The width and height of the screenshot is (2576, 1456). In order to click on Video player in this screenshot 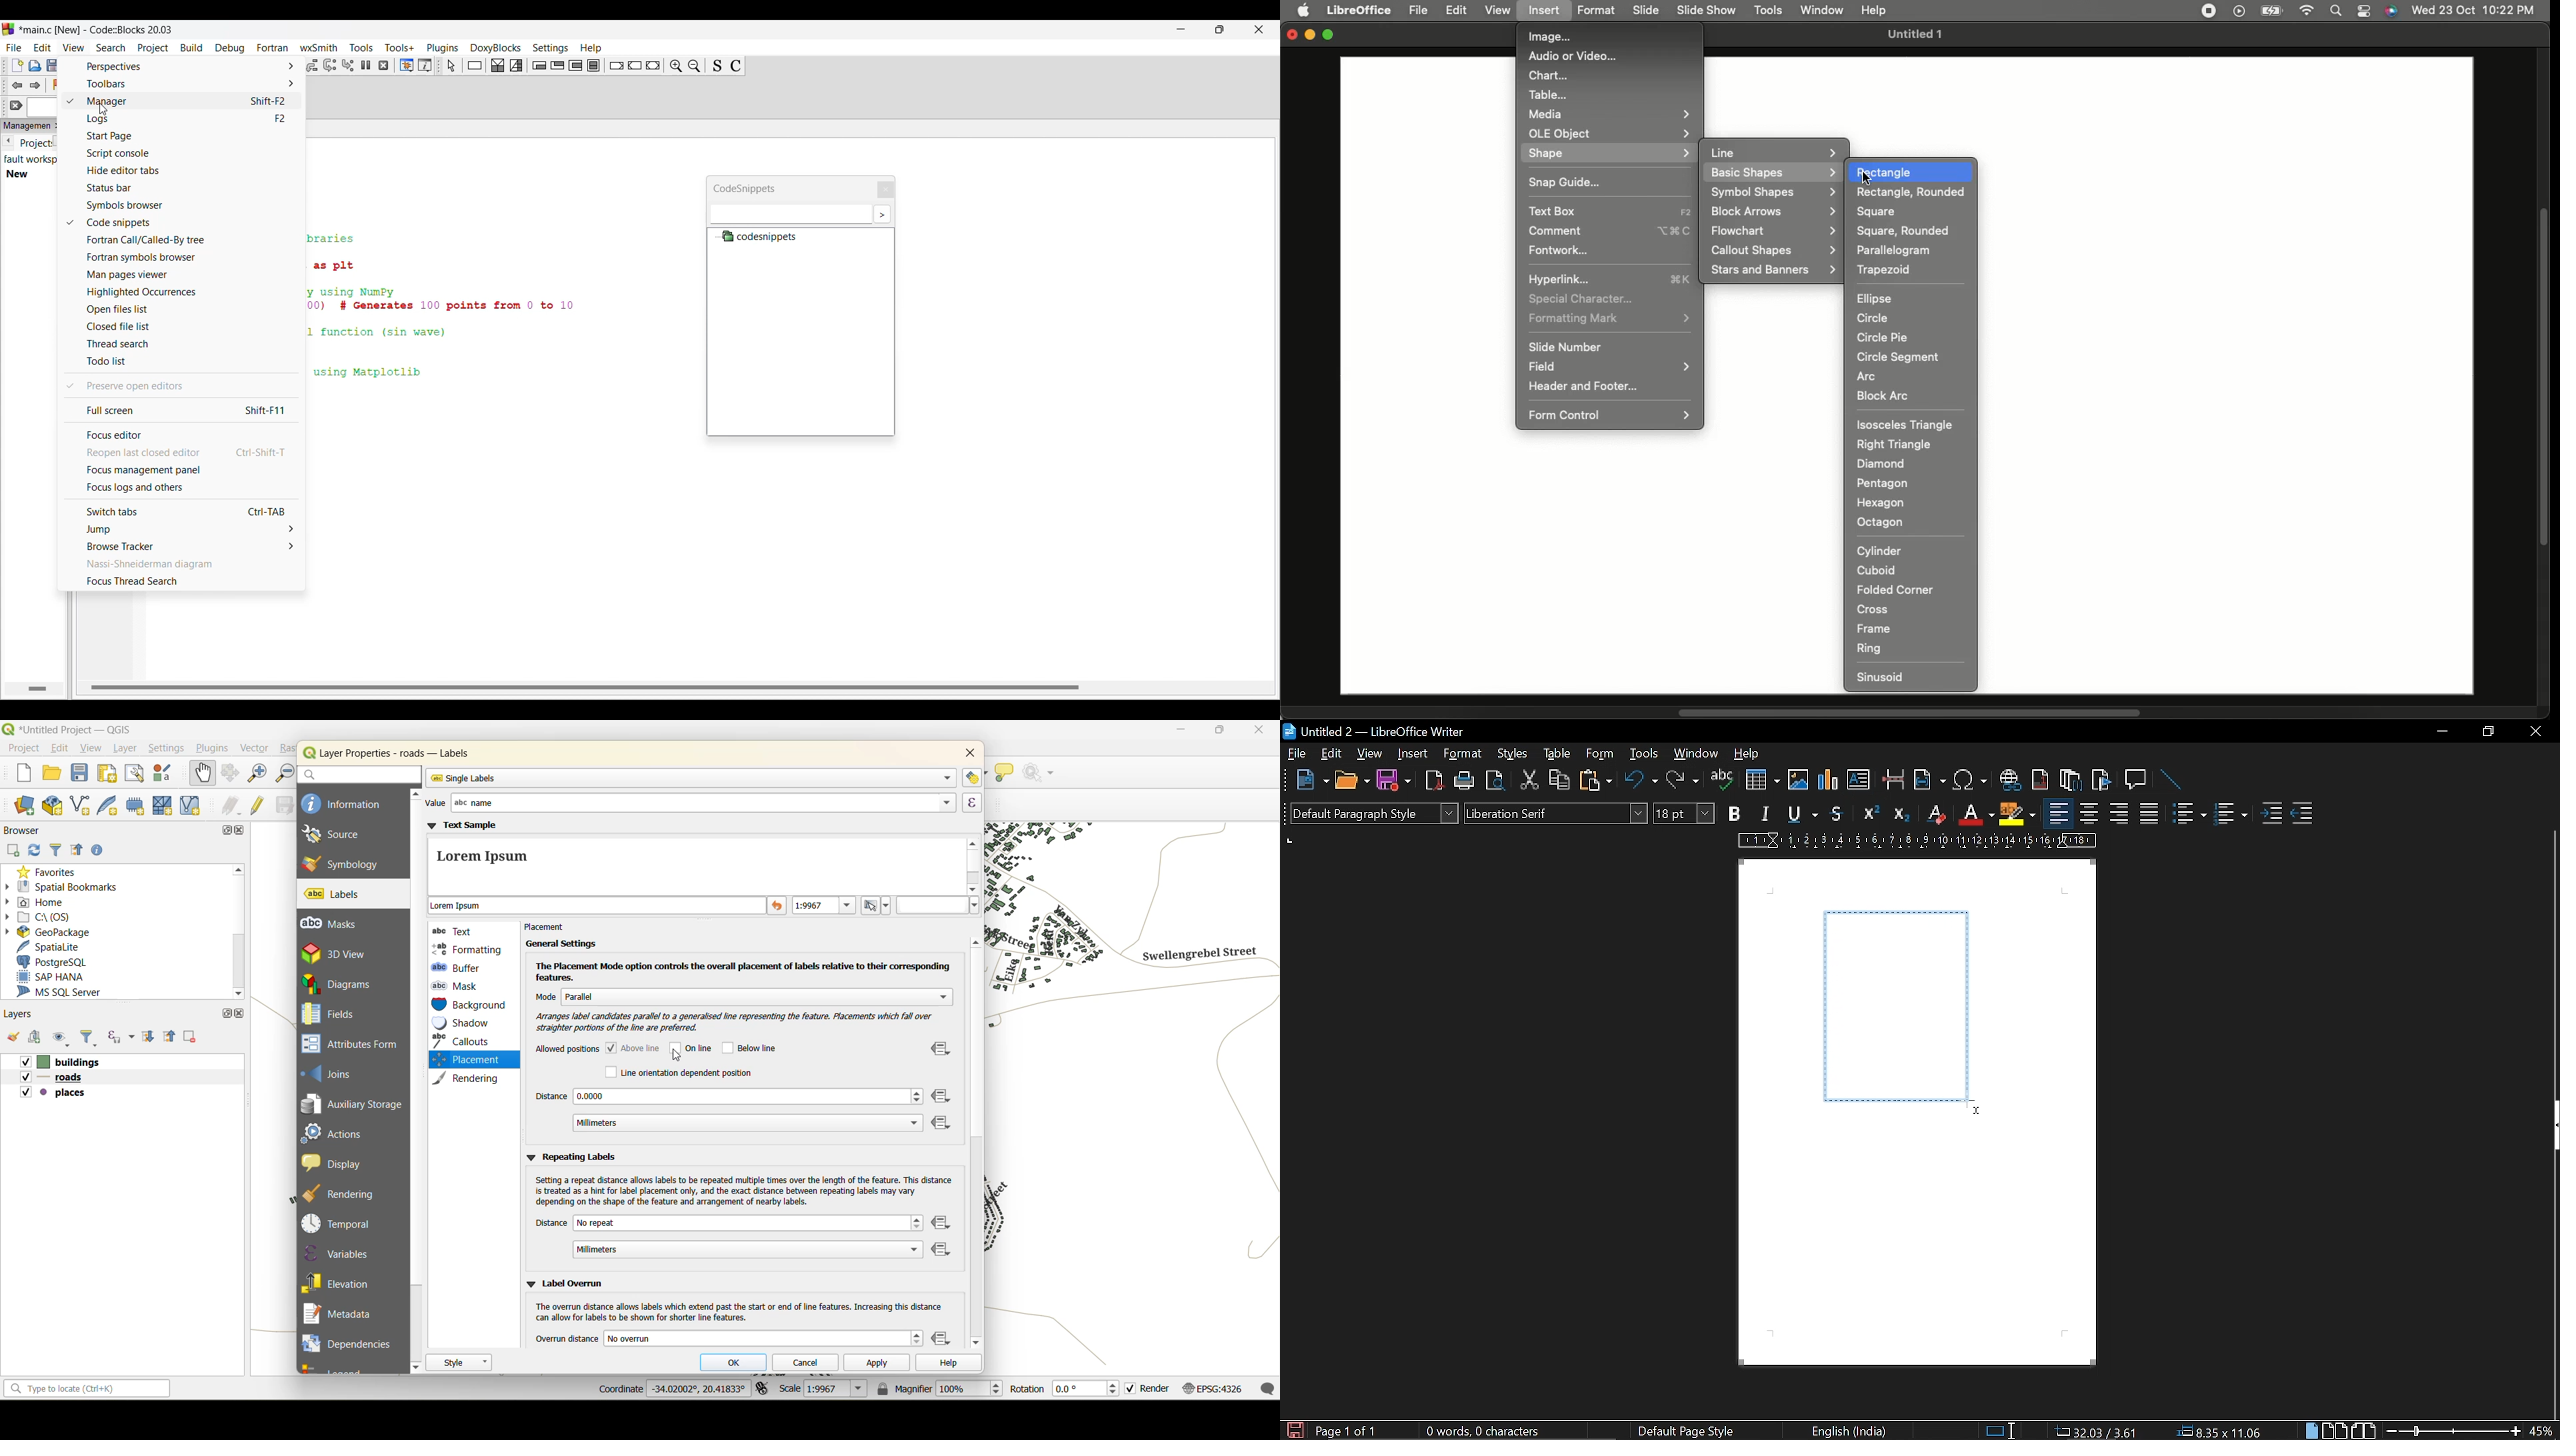, I will do `click(2237, 11)`.